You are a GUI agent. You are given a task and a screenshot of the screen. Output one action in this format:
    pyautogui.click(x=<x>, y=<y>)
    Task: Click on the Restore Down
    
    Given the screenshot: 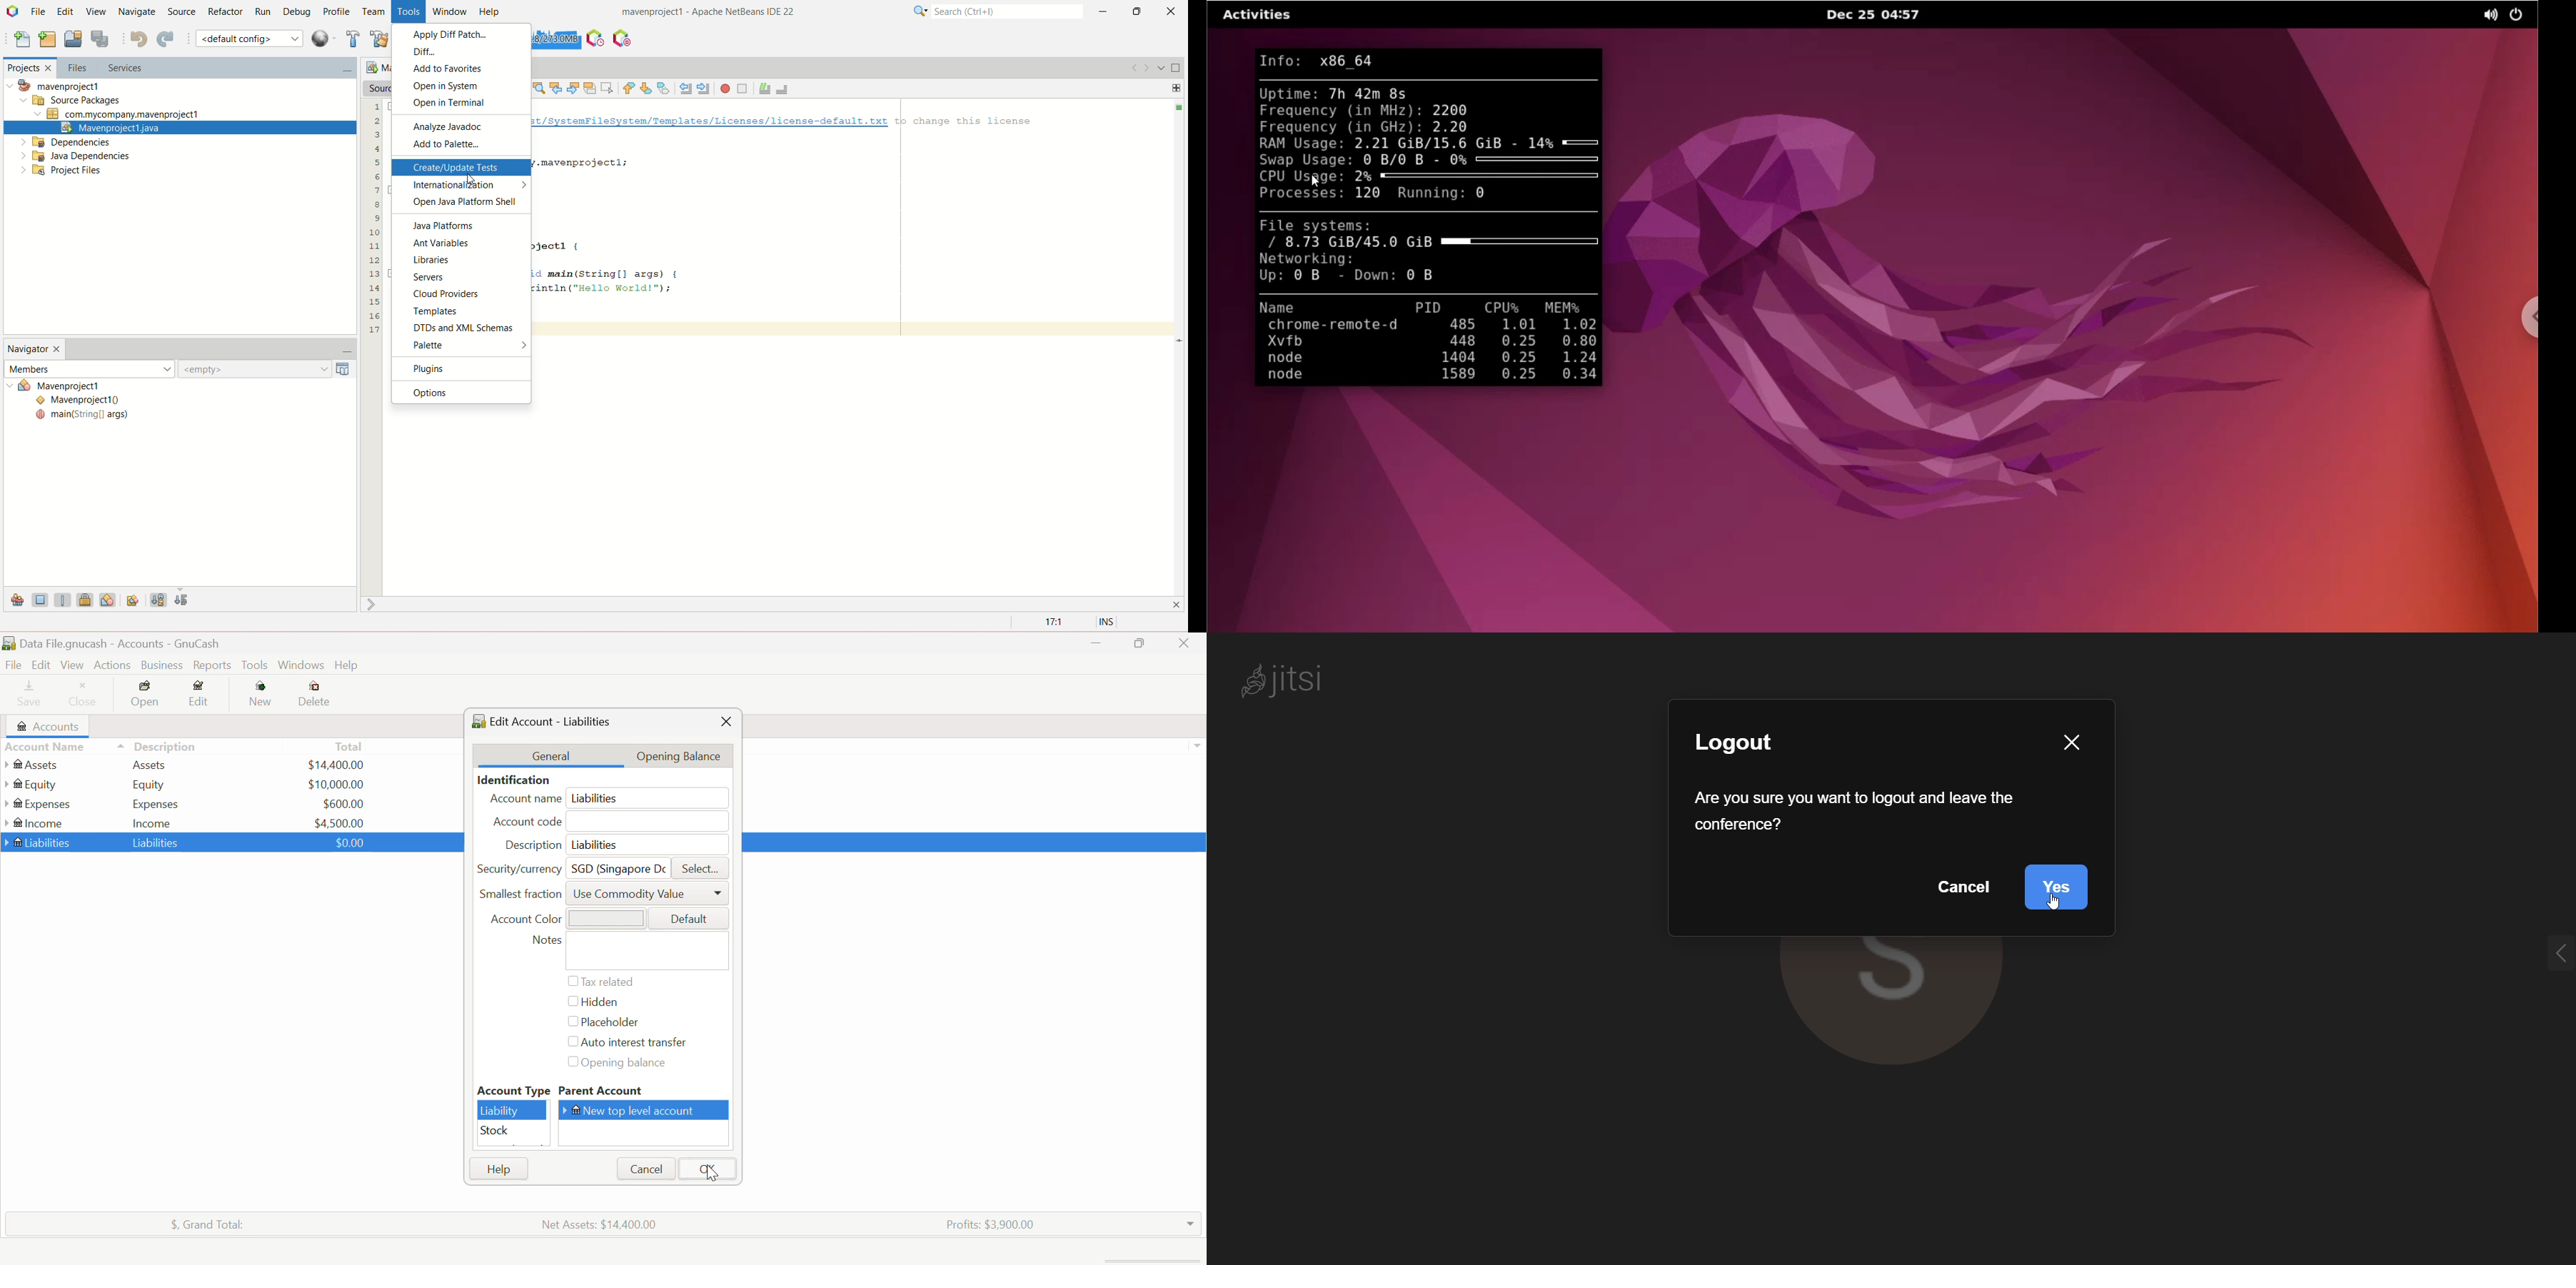 What is the action you would take?
    pyautogui.click(x=1097, y=644)
    